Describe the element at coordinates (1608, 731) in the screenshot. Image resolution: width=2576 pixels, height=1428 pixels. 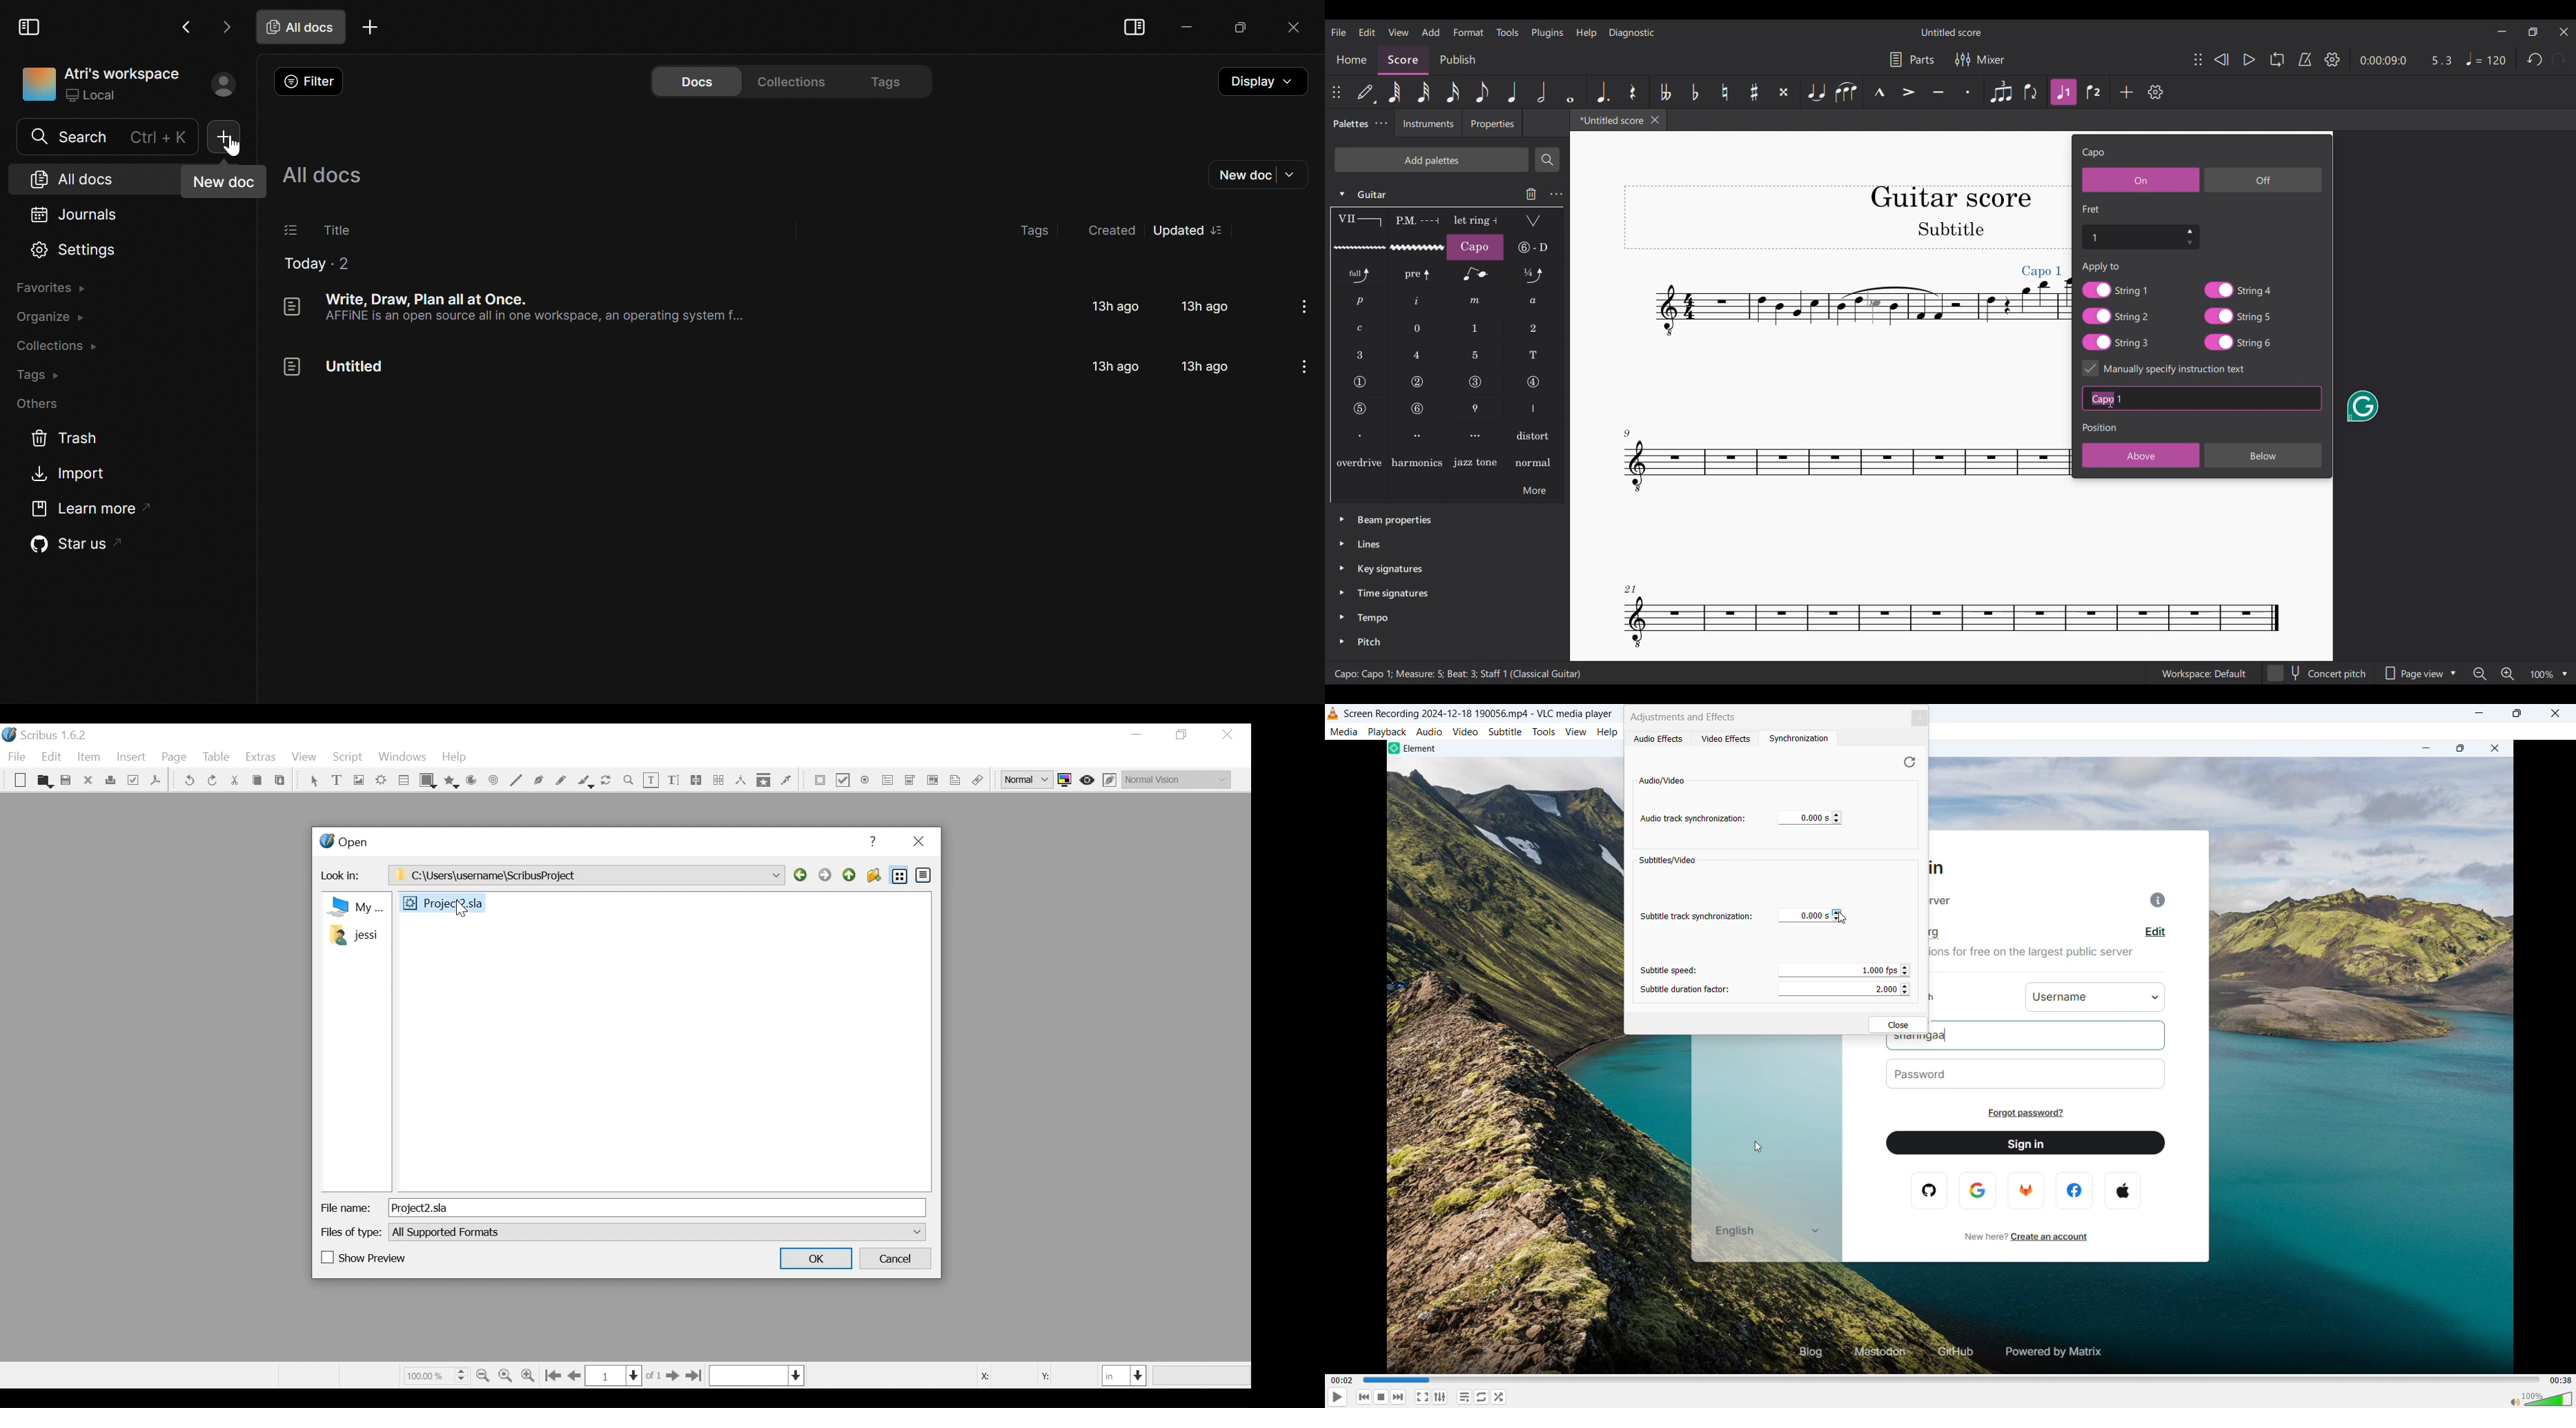
I see `help` at that location.